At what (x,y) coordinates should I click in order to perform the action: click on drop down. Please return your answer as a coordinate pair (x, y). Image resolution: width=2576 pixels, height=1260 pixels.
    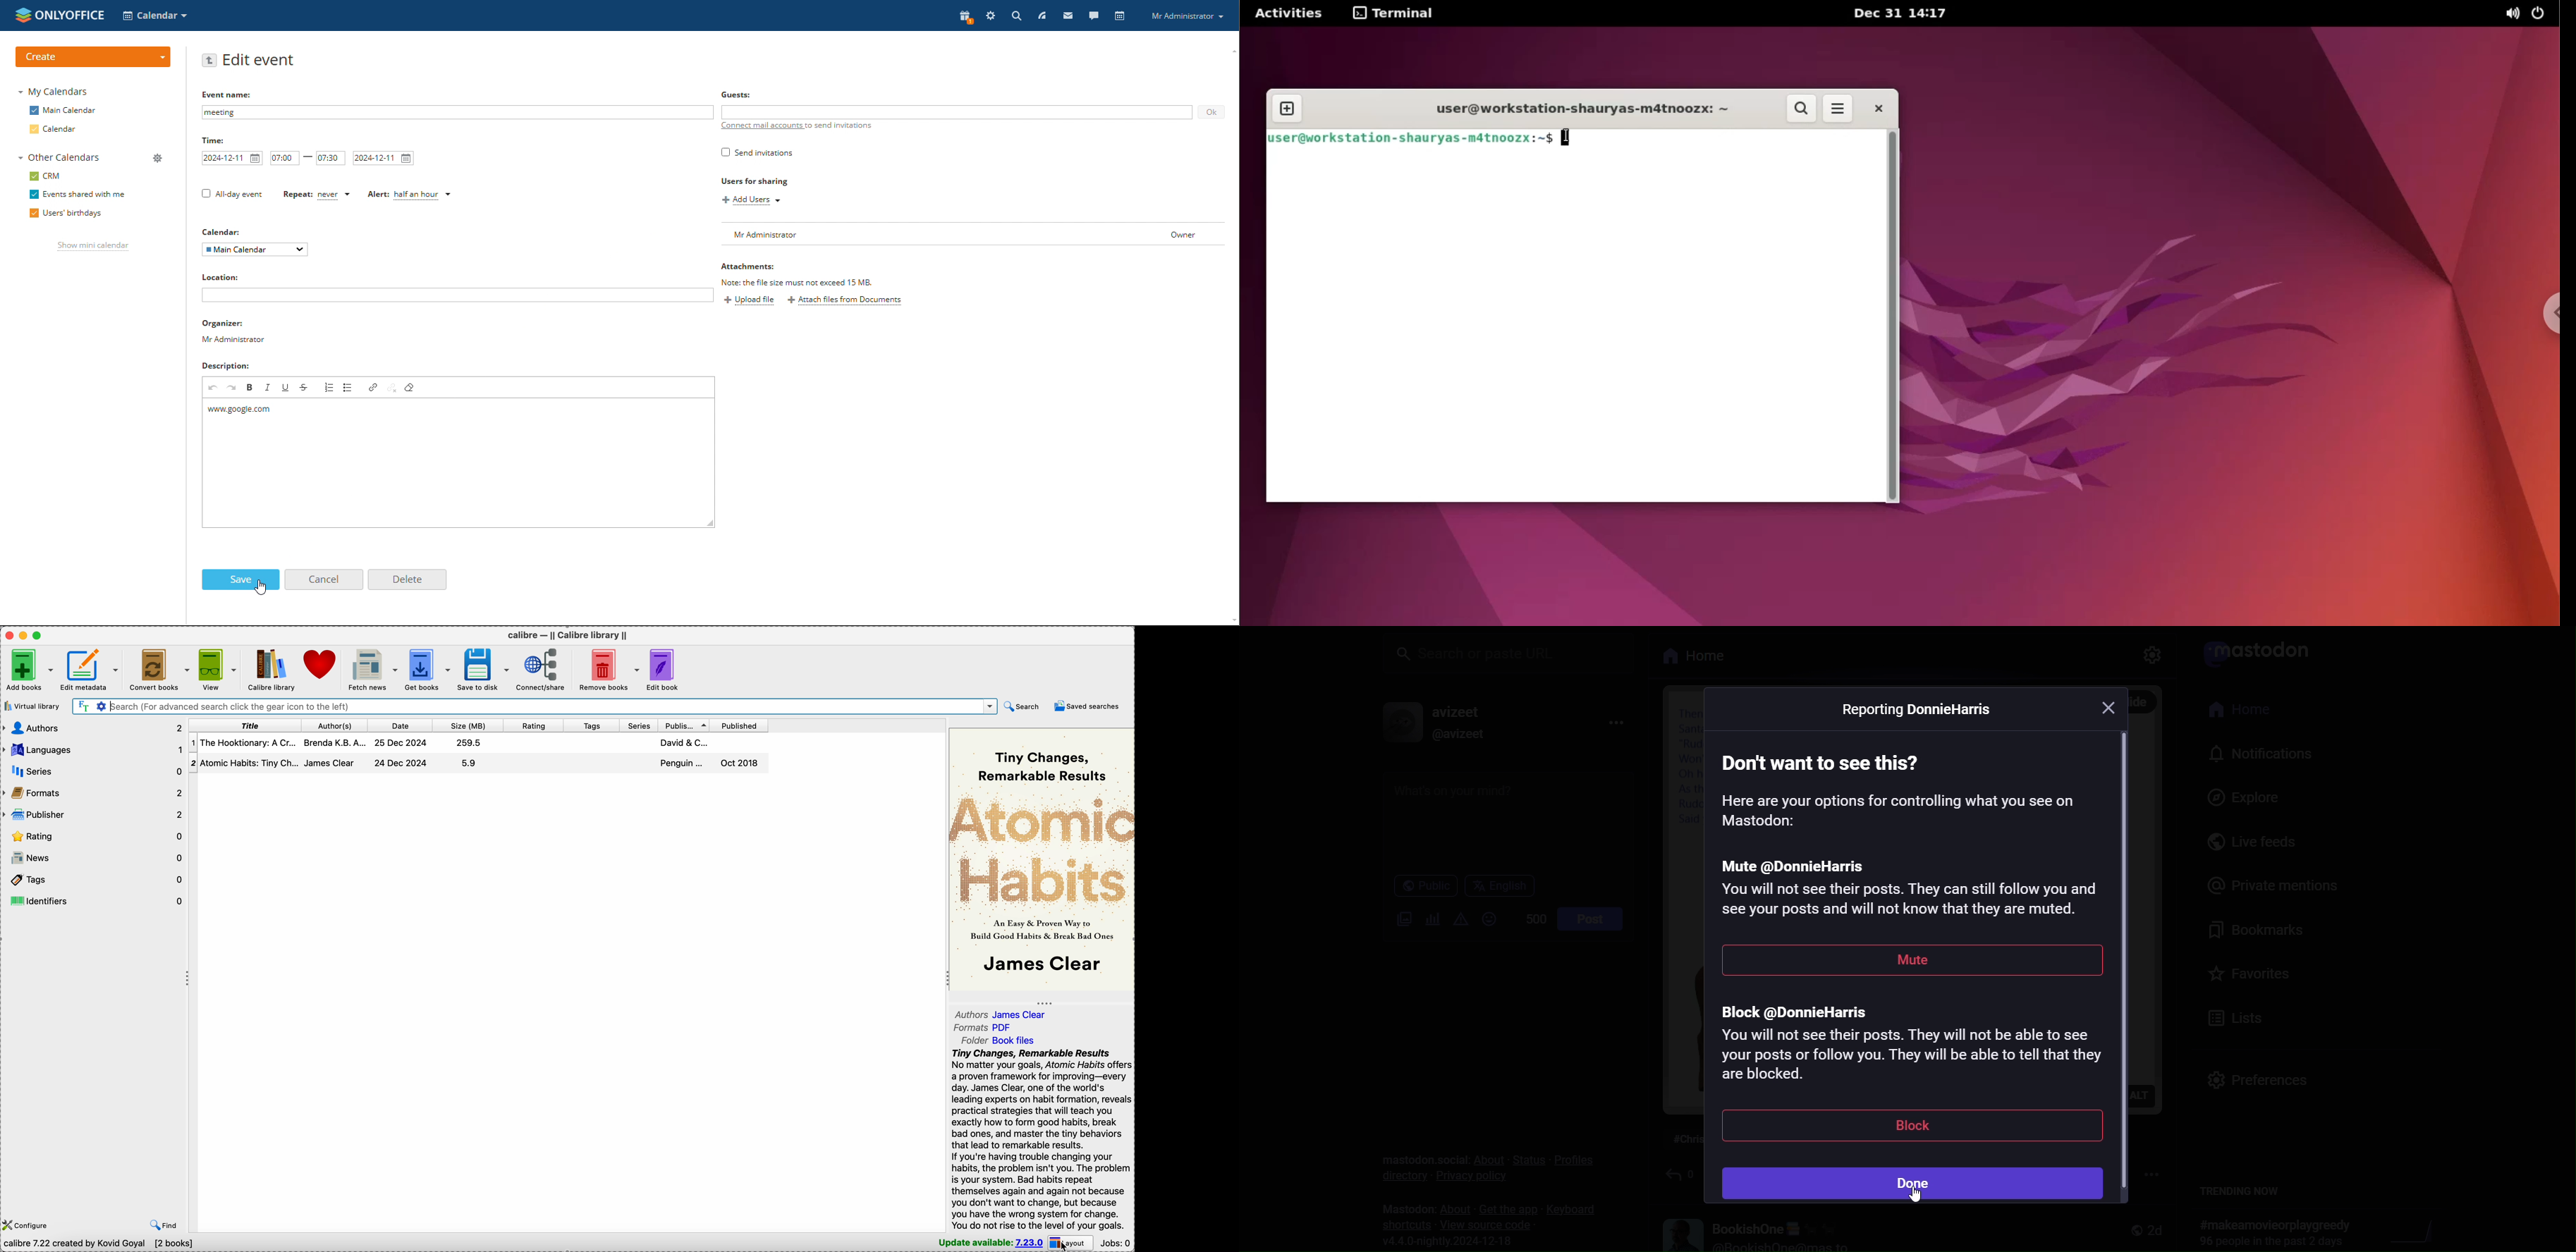
    Looking at the image, I should click on (990, 706).